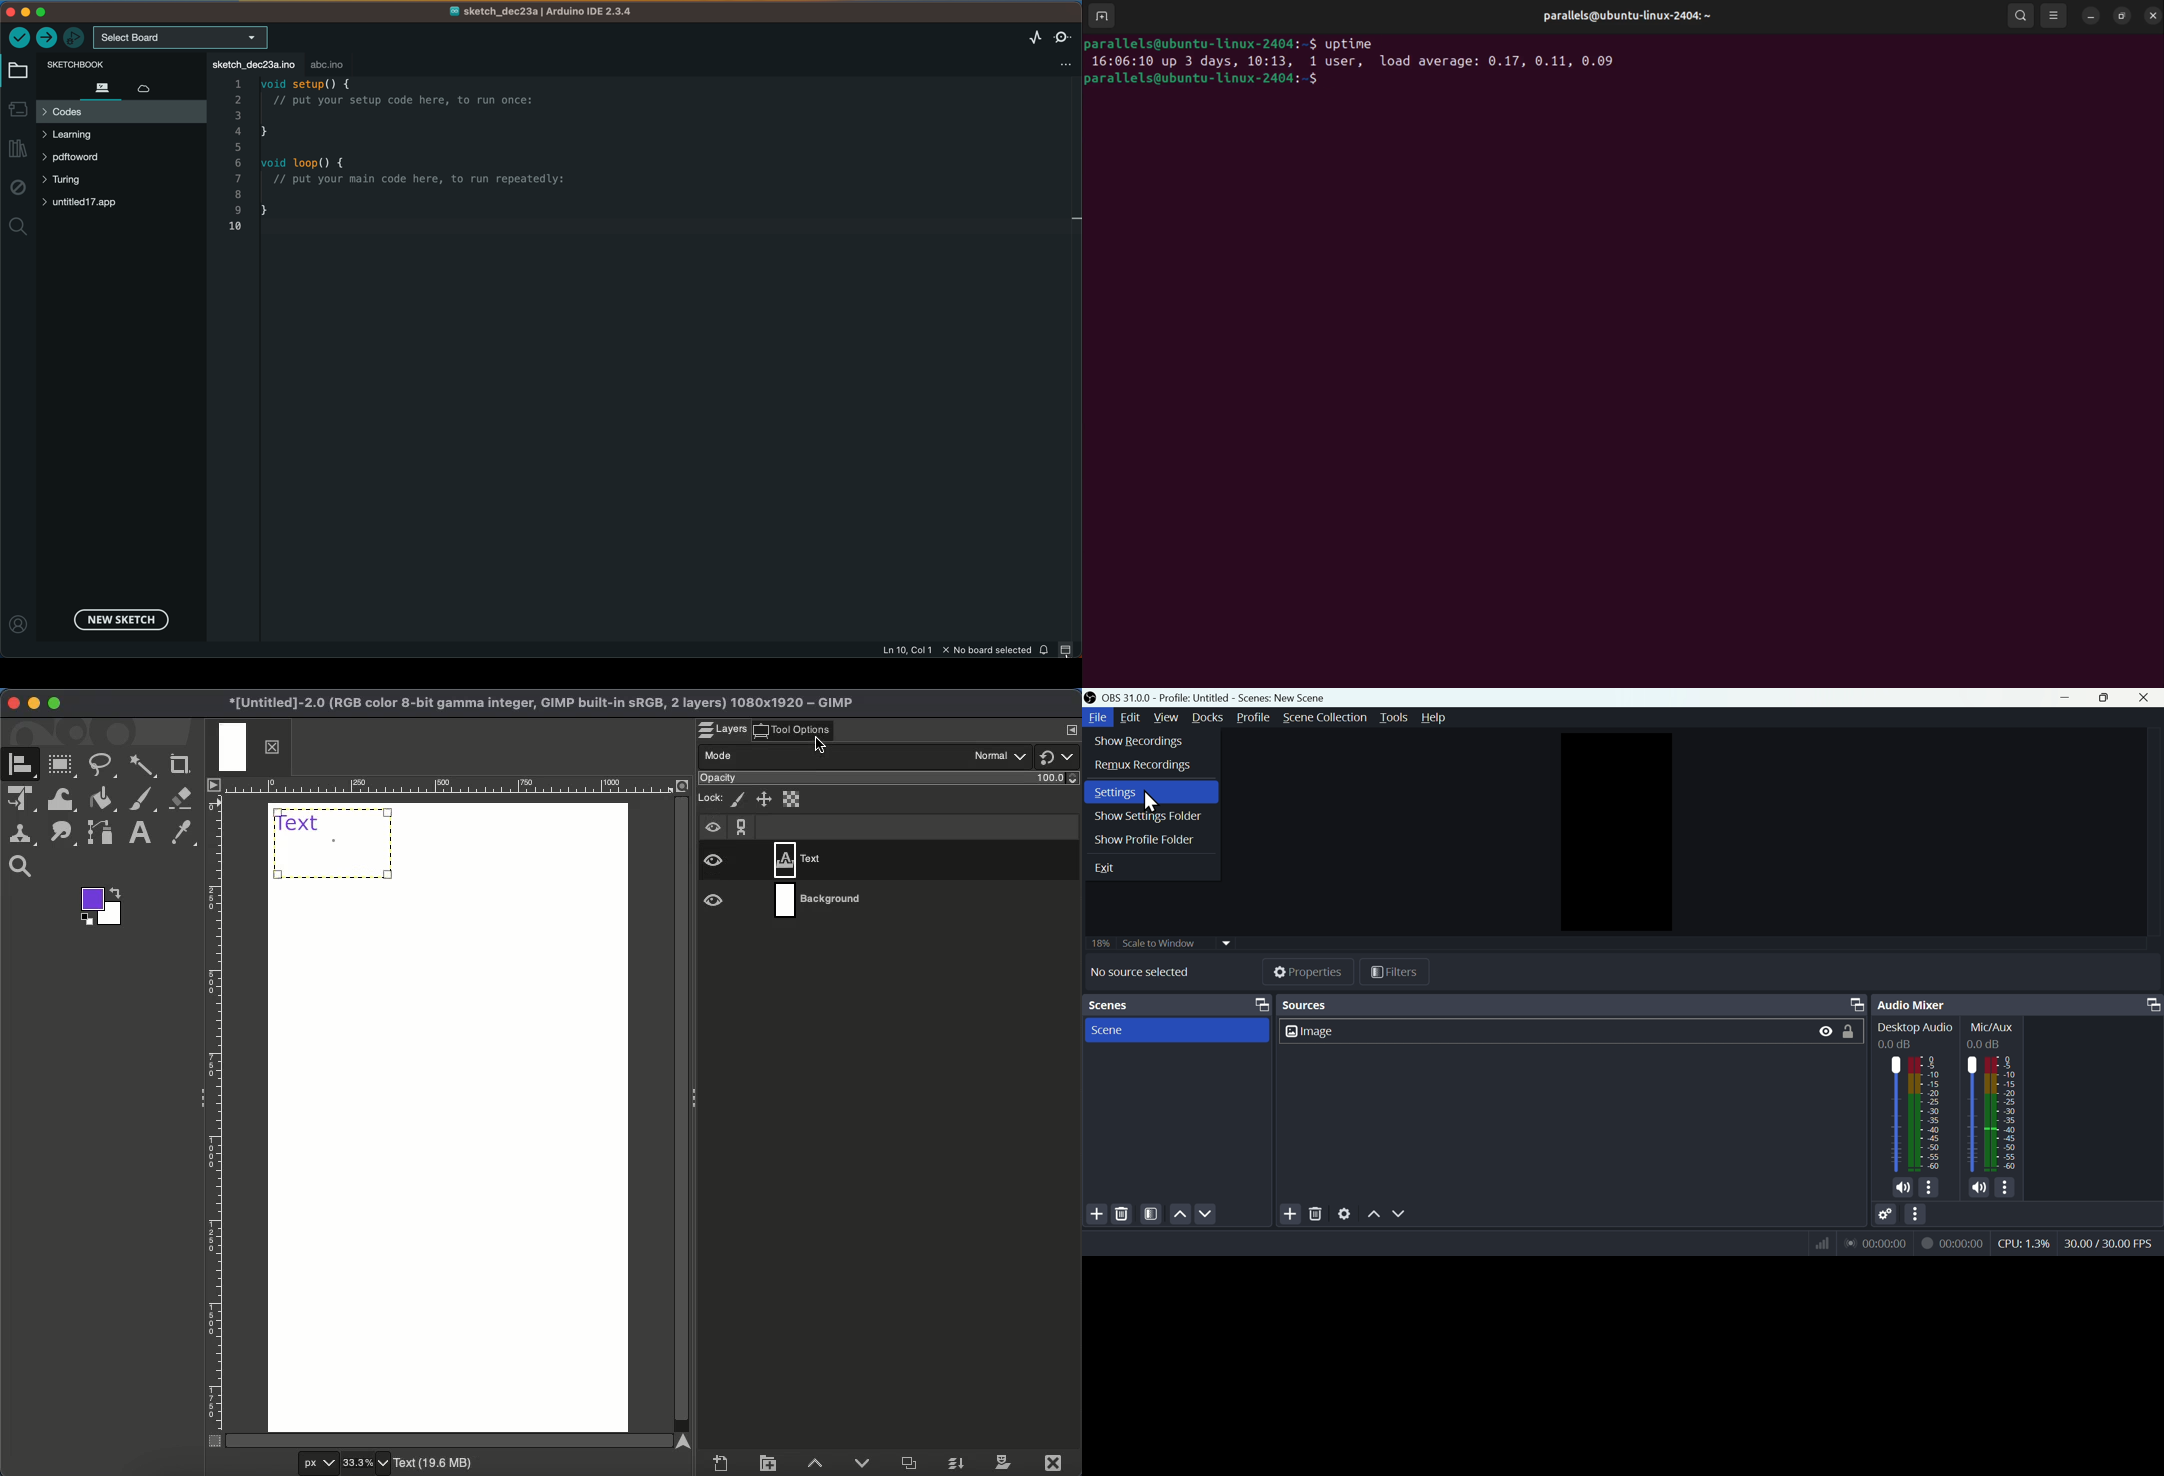 This screenshot has height=1484, width=2184. Describe the element at coordinates (2147, 698) in the screenshot. I see `close` at that location.